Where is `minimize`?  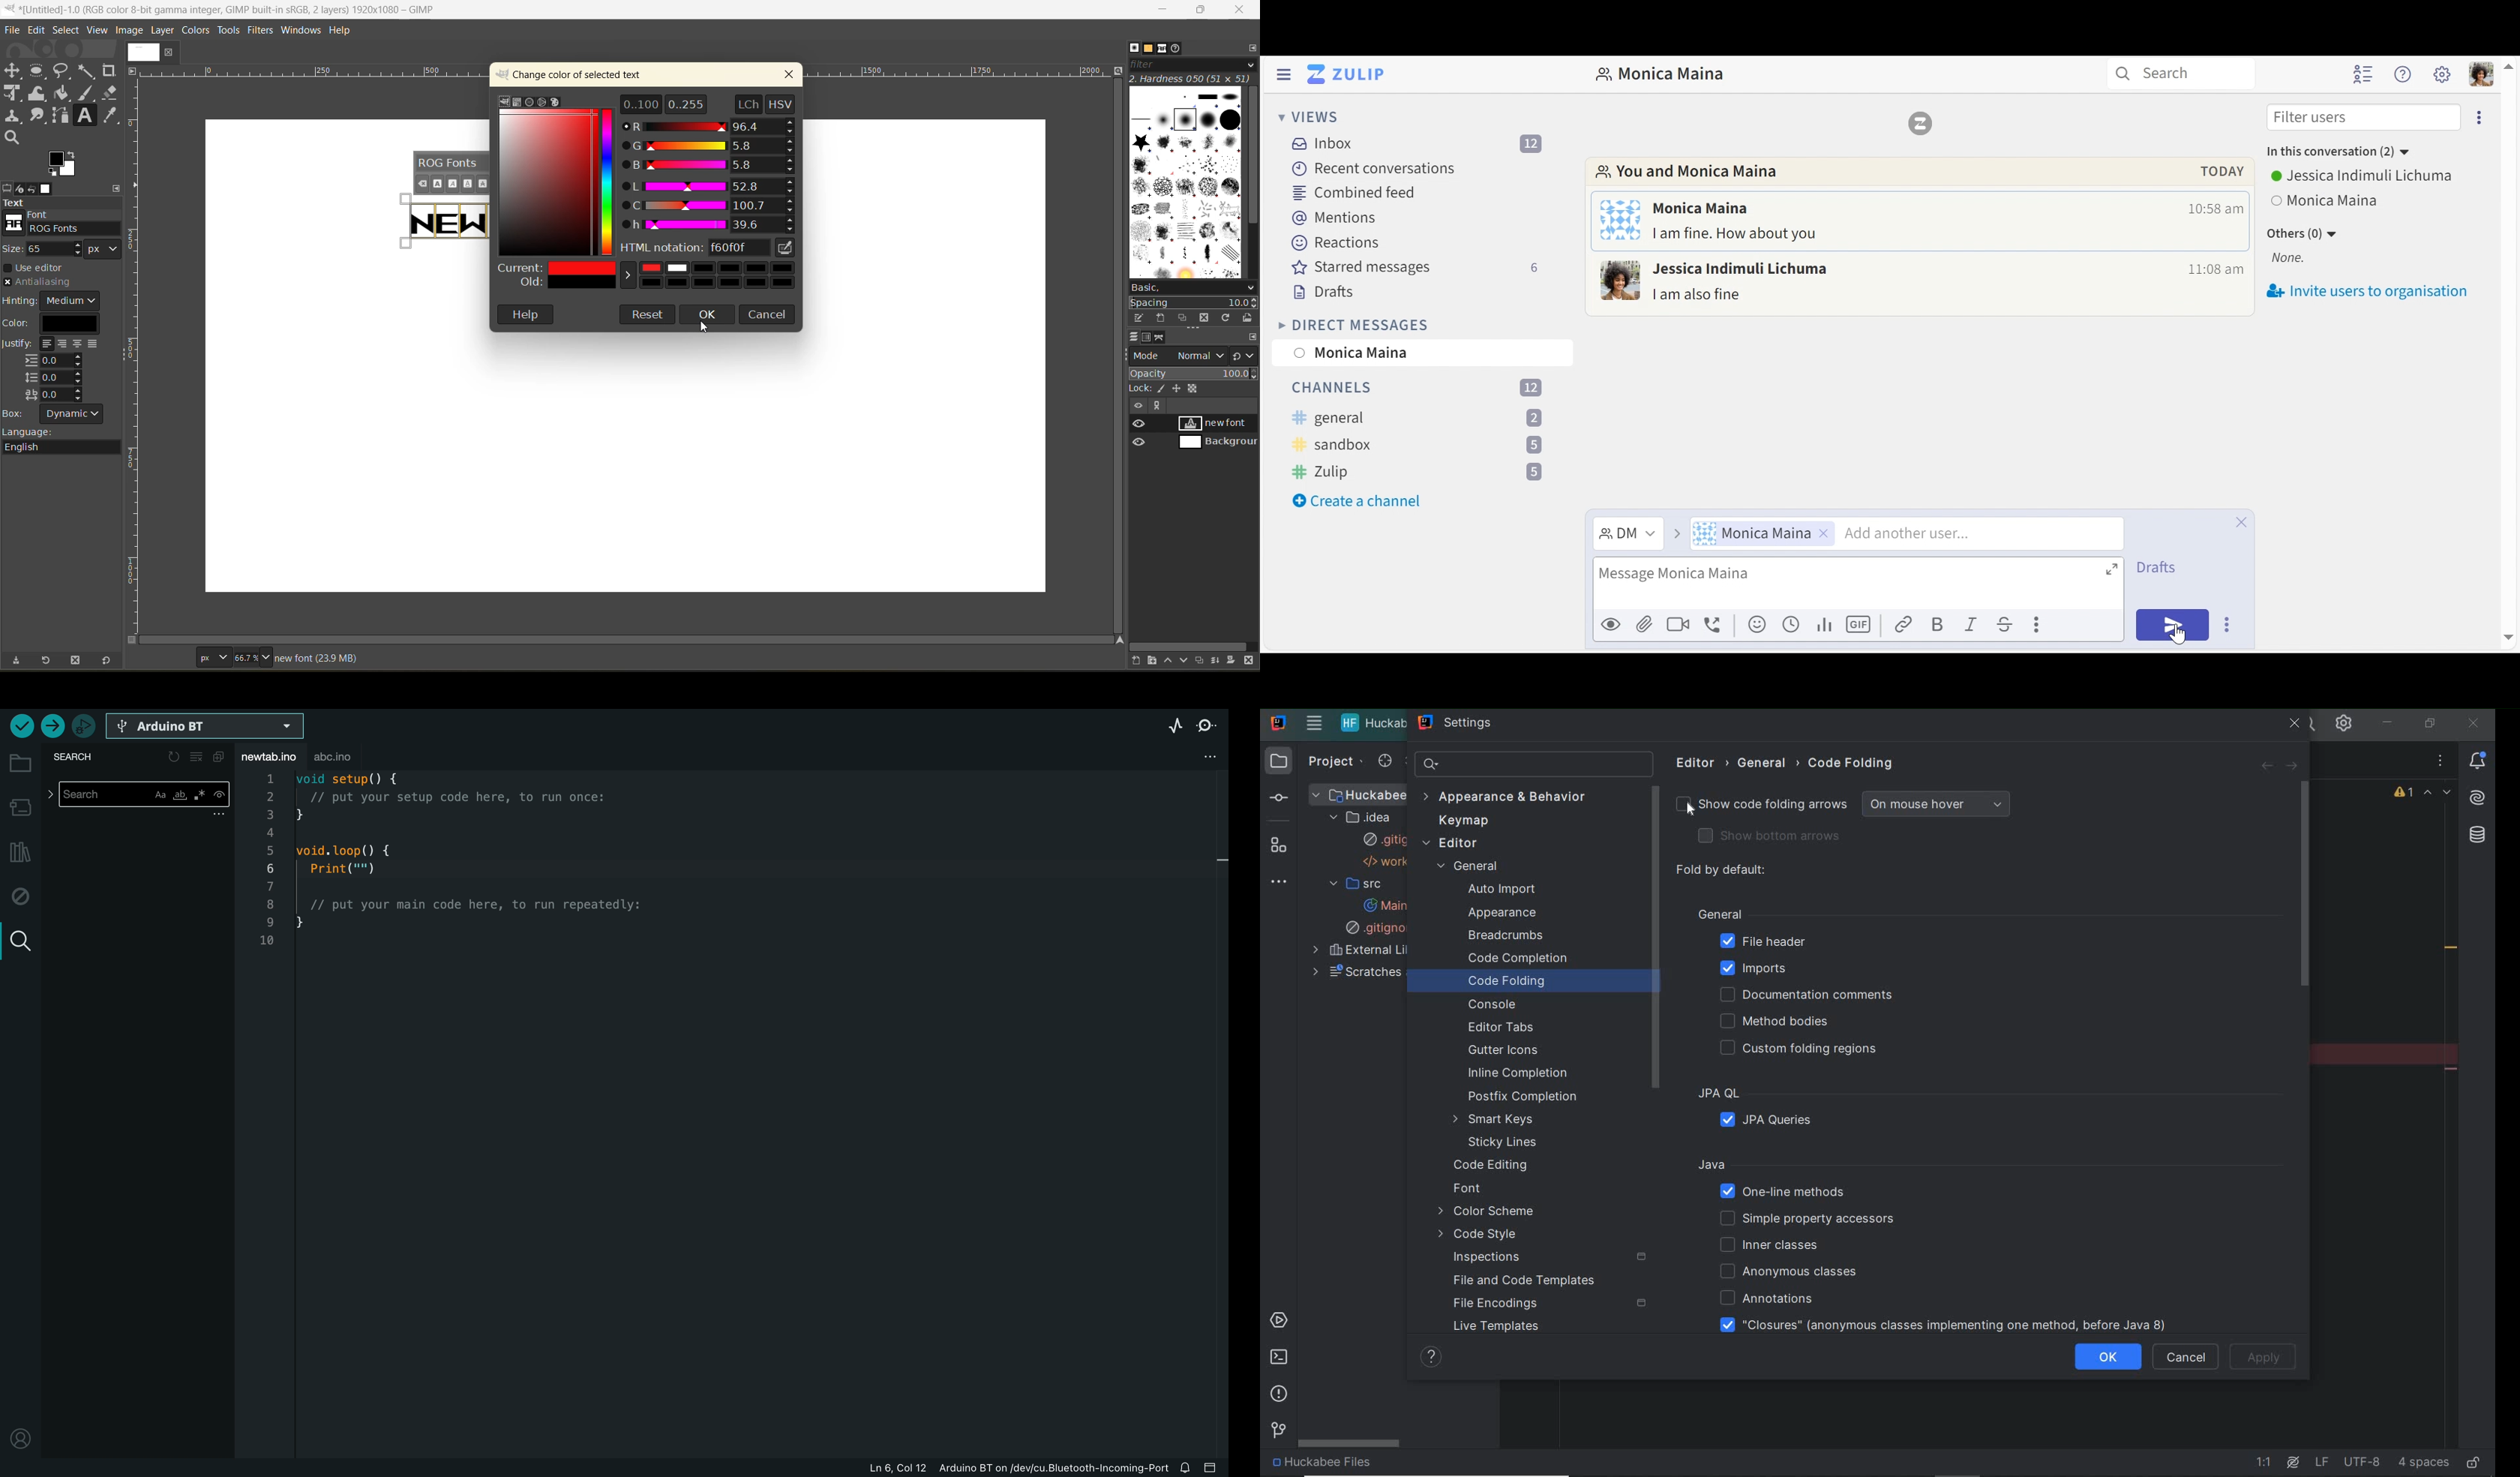
minimize is located at coordinates (1164, 10).